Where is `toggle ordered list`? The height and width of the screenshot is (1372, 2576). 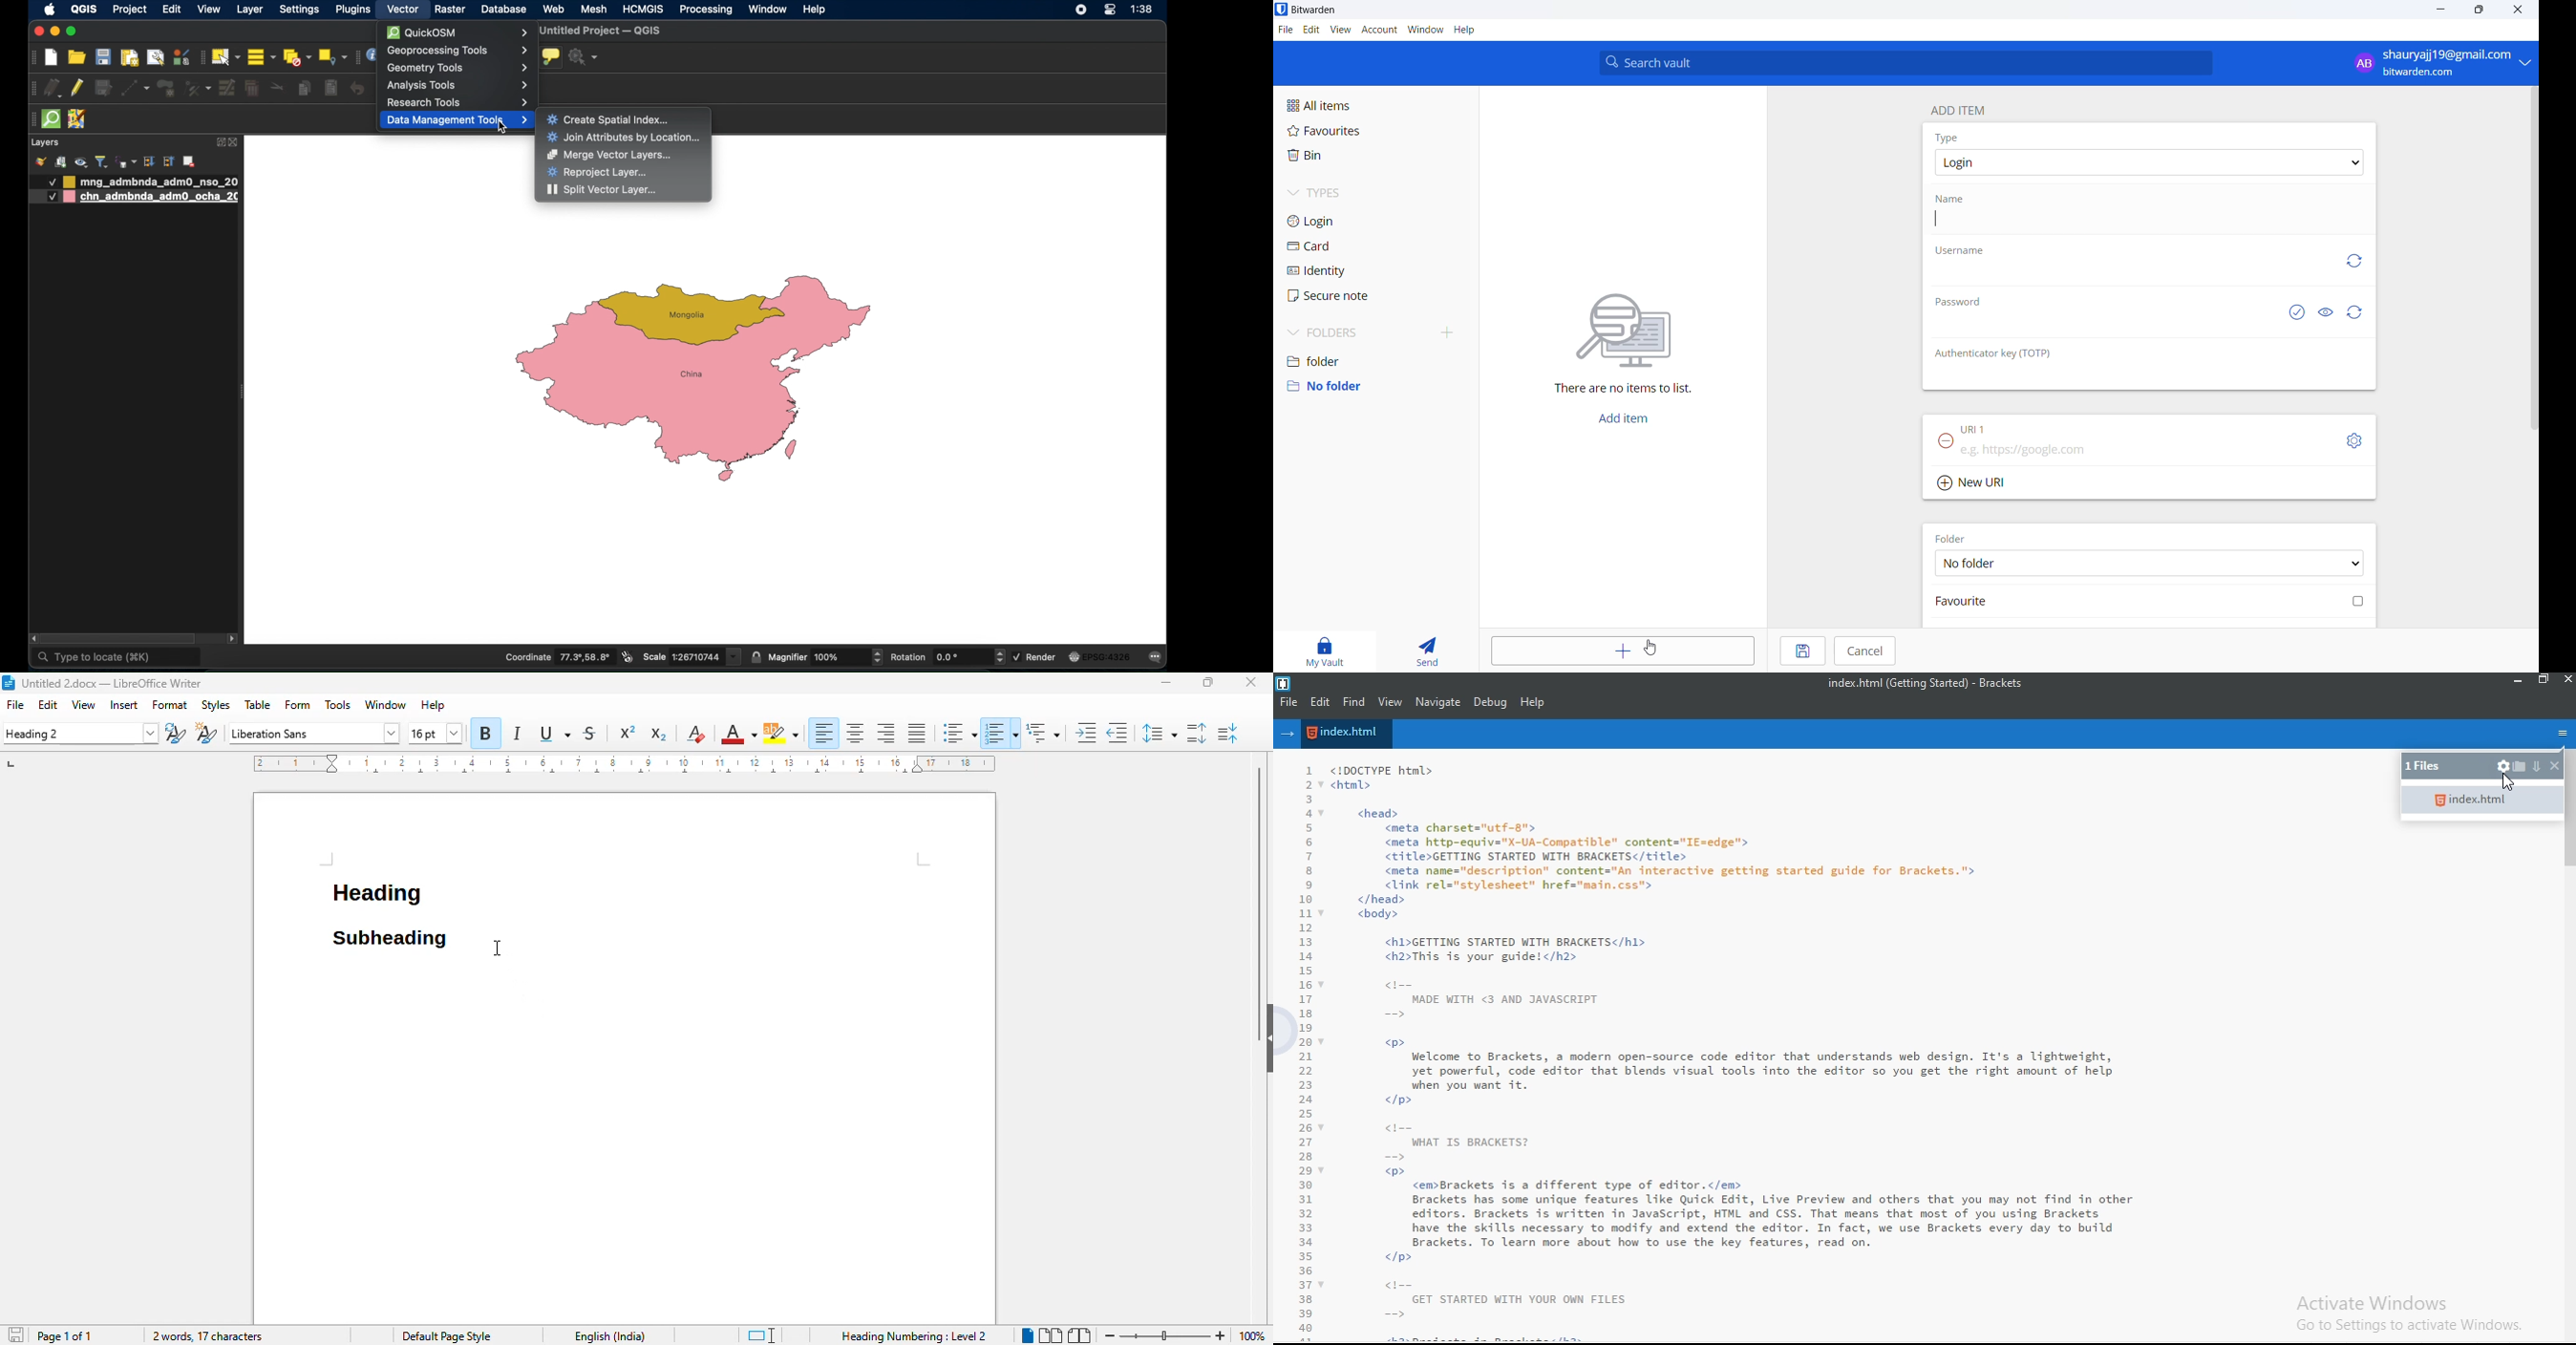
toggle ordered list is located at coordinates (1001, 733).